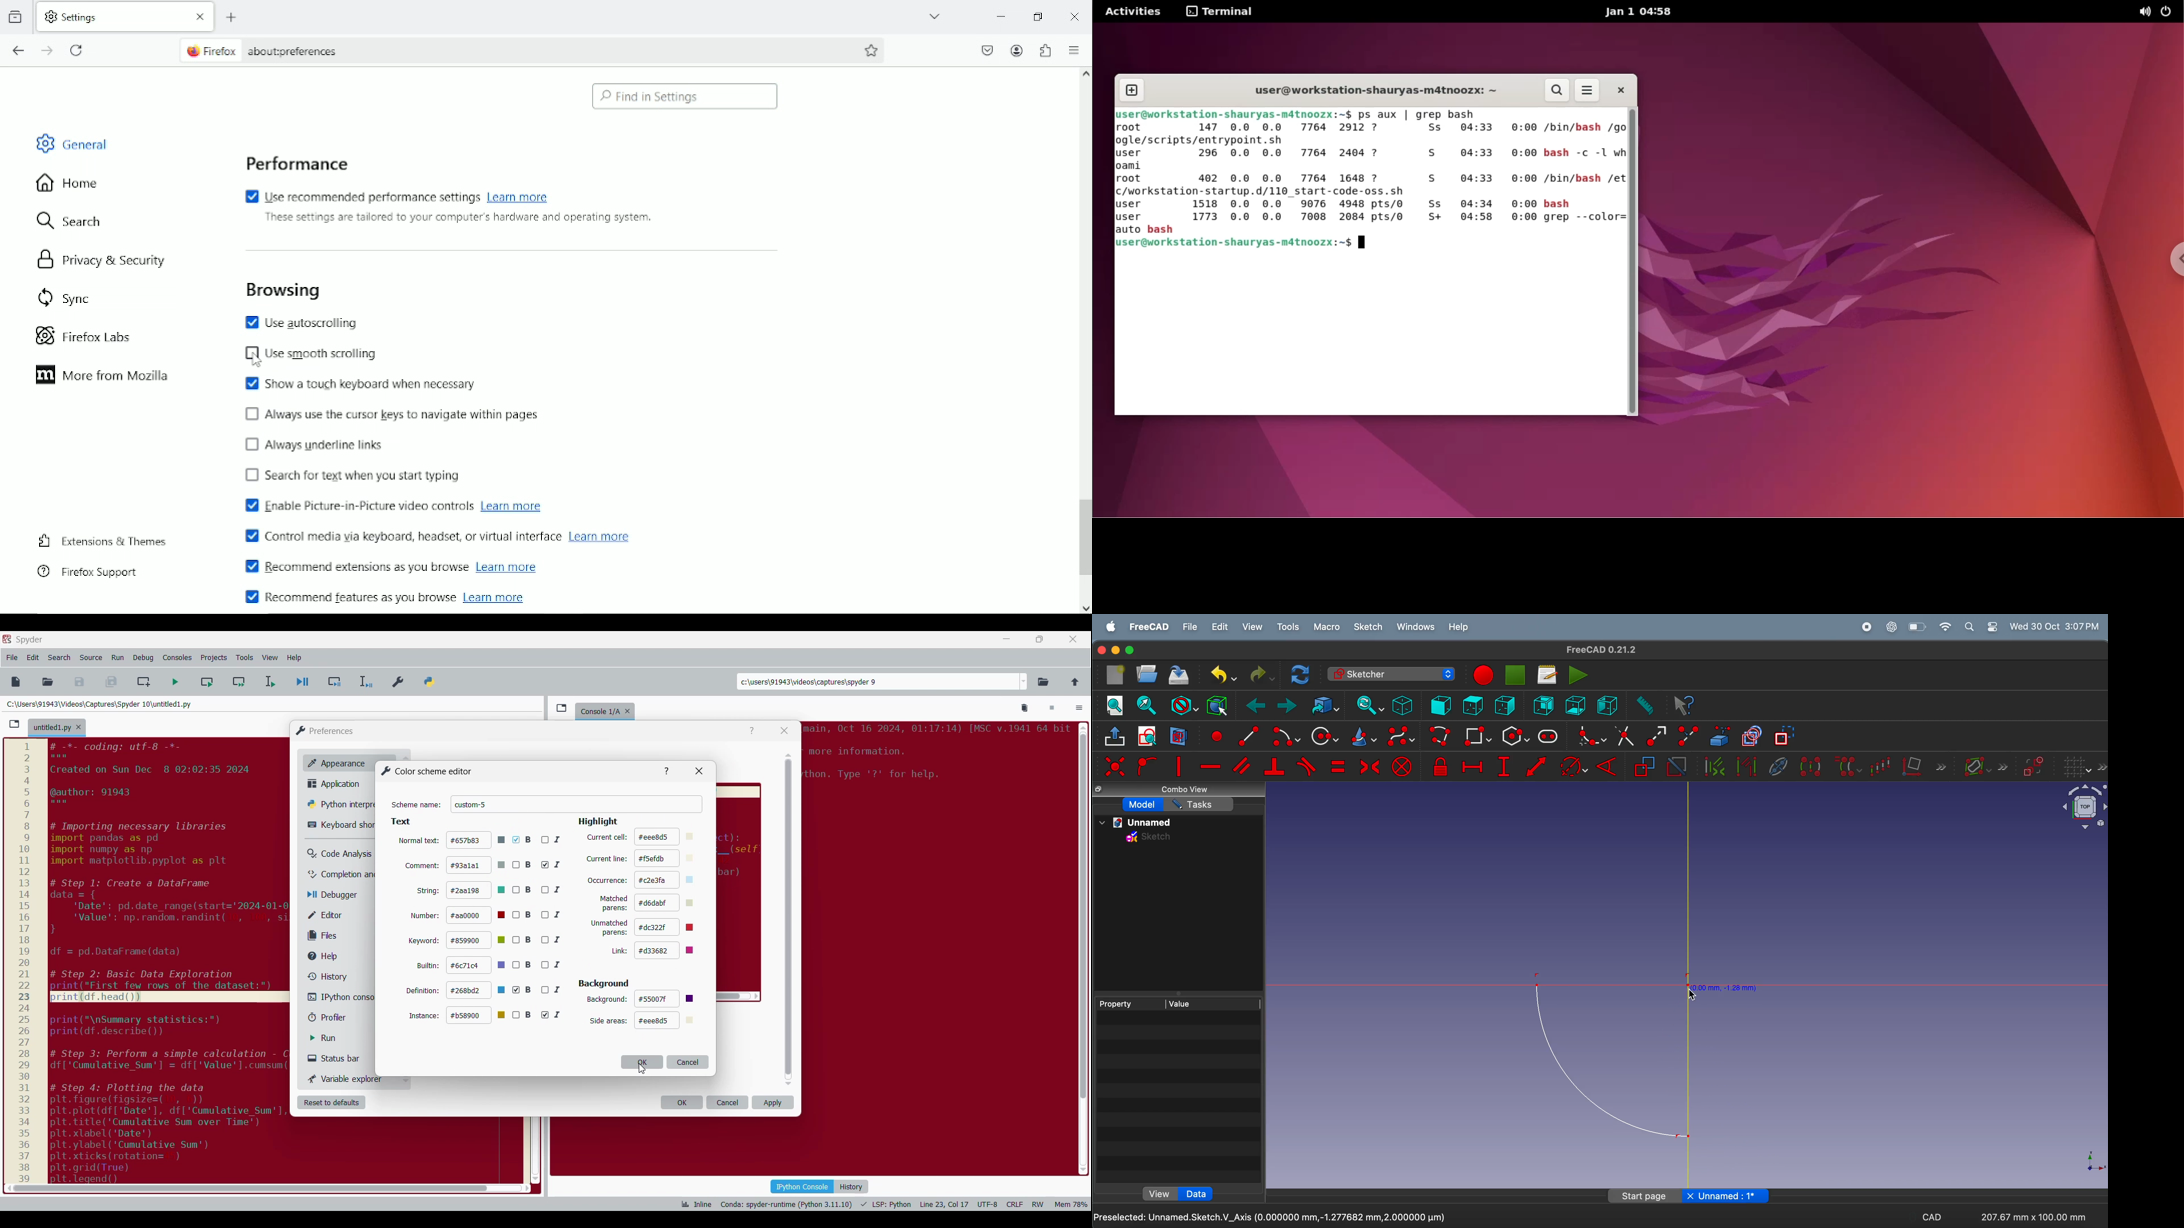  I want to click on front view, so click(1442, 705).